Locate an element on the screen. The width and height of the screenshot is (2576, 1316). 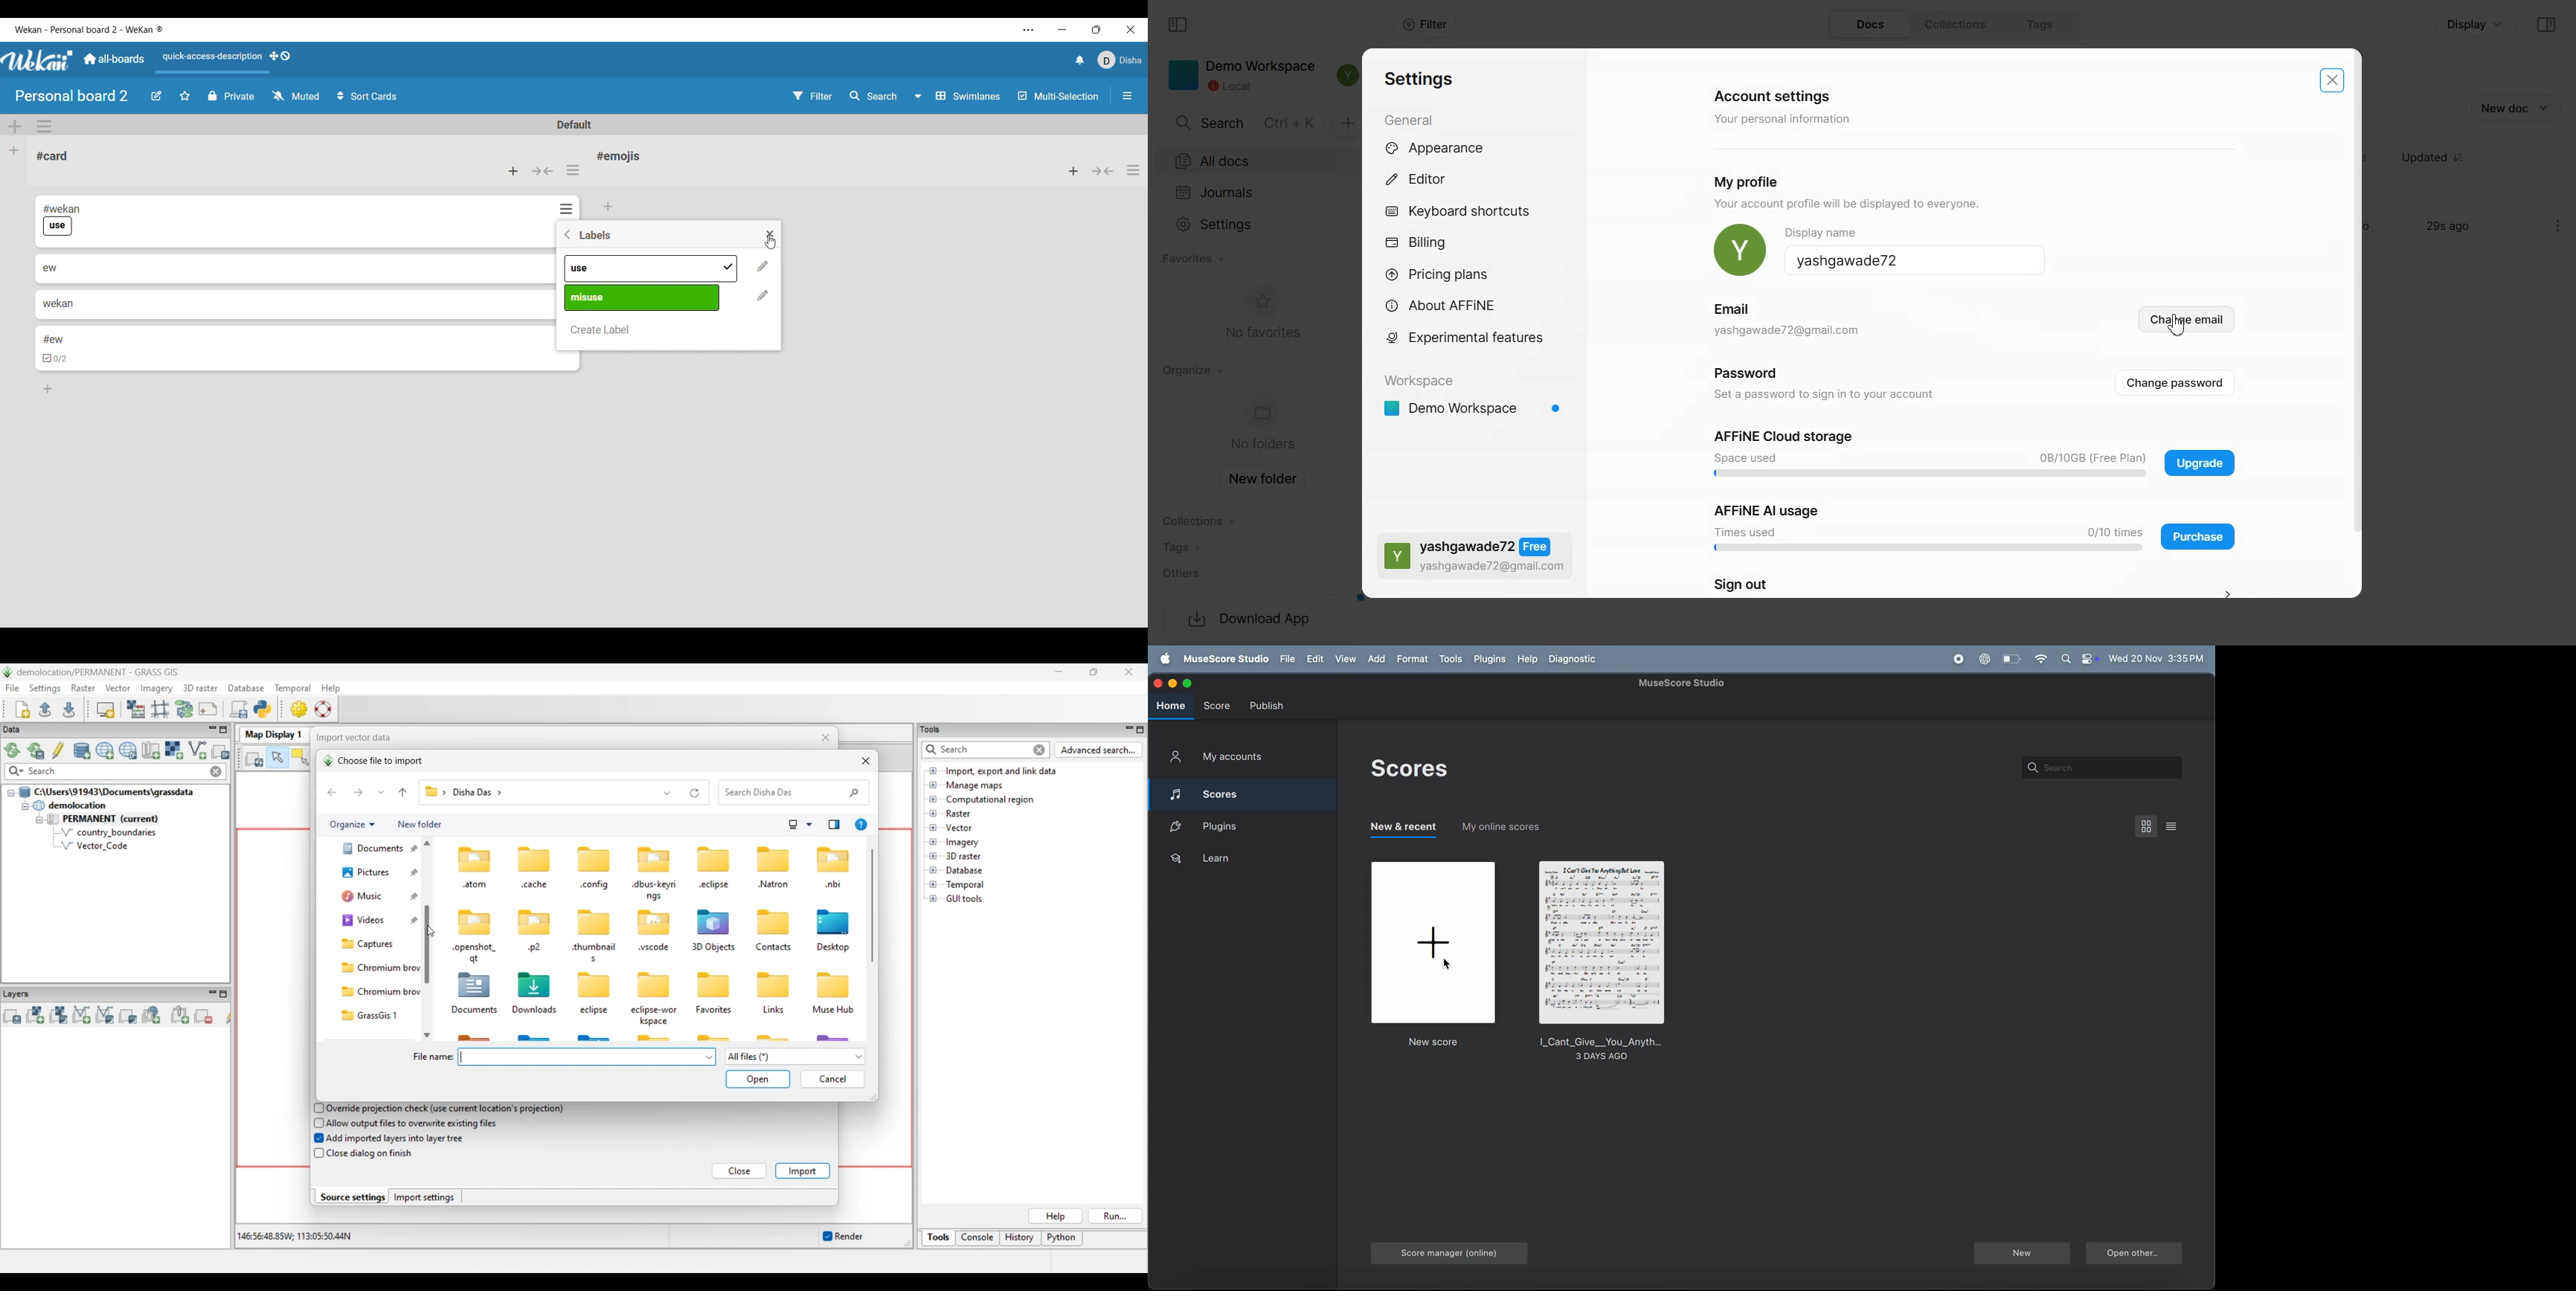
List actions is located at coordinates (573, 170).